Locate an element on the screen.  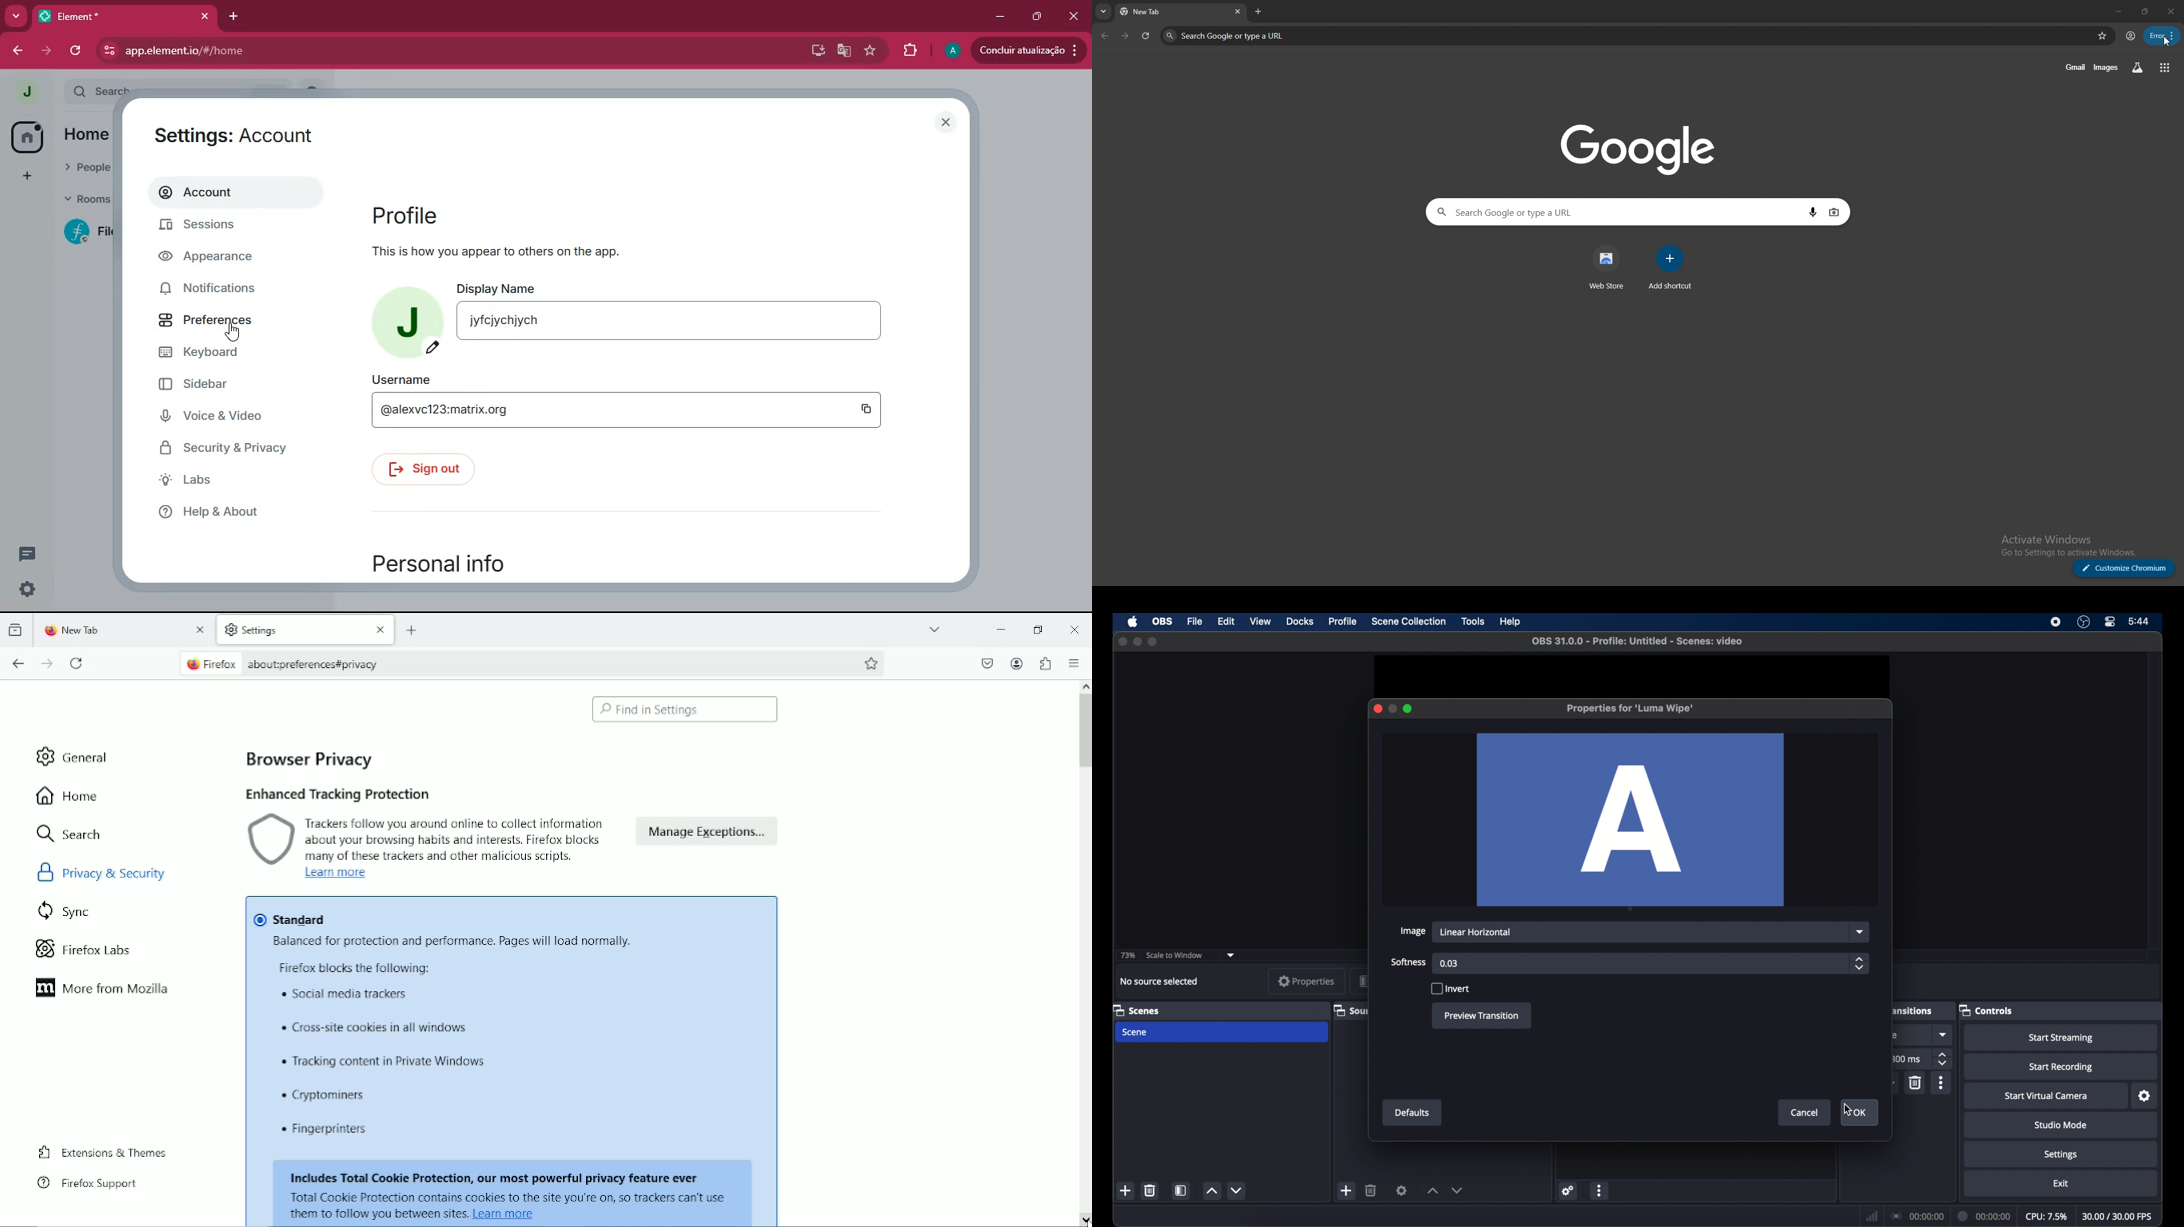
start recording is located at coordinates (2064, 1067).